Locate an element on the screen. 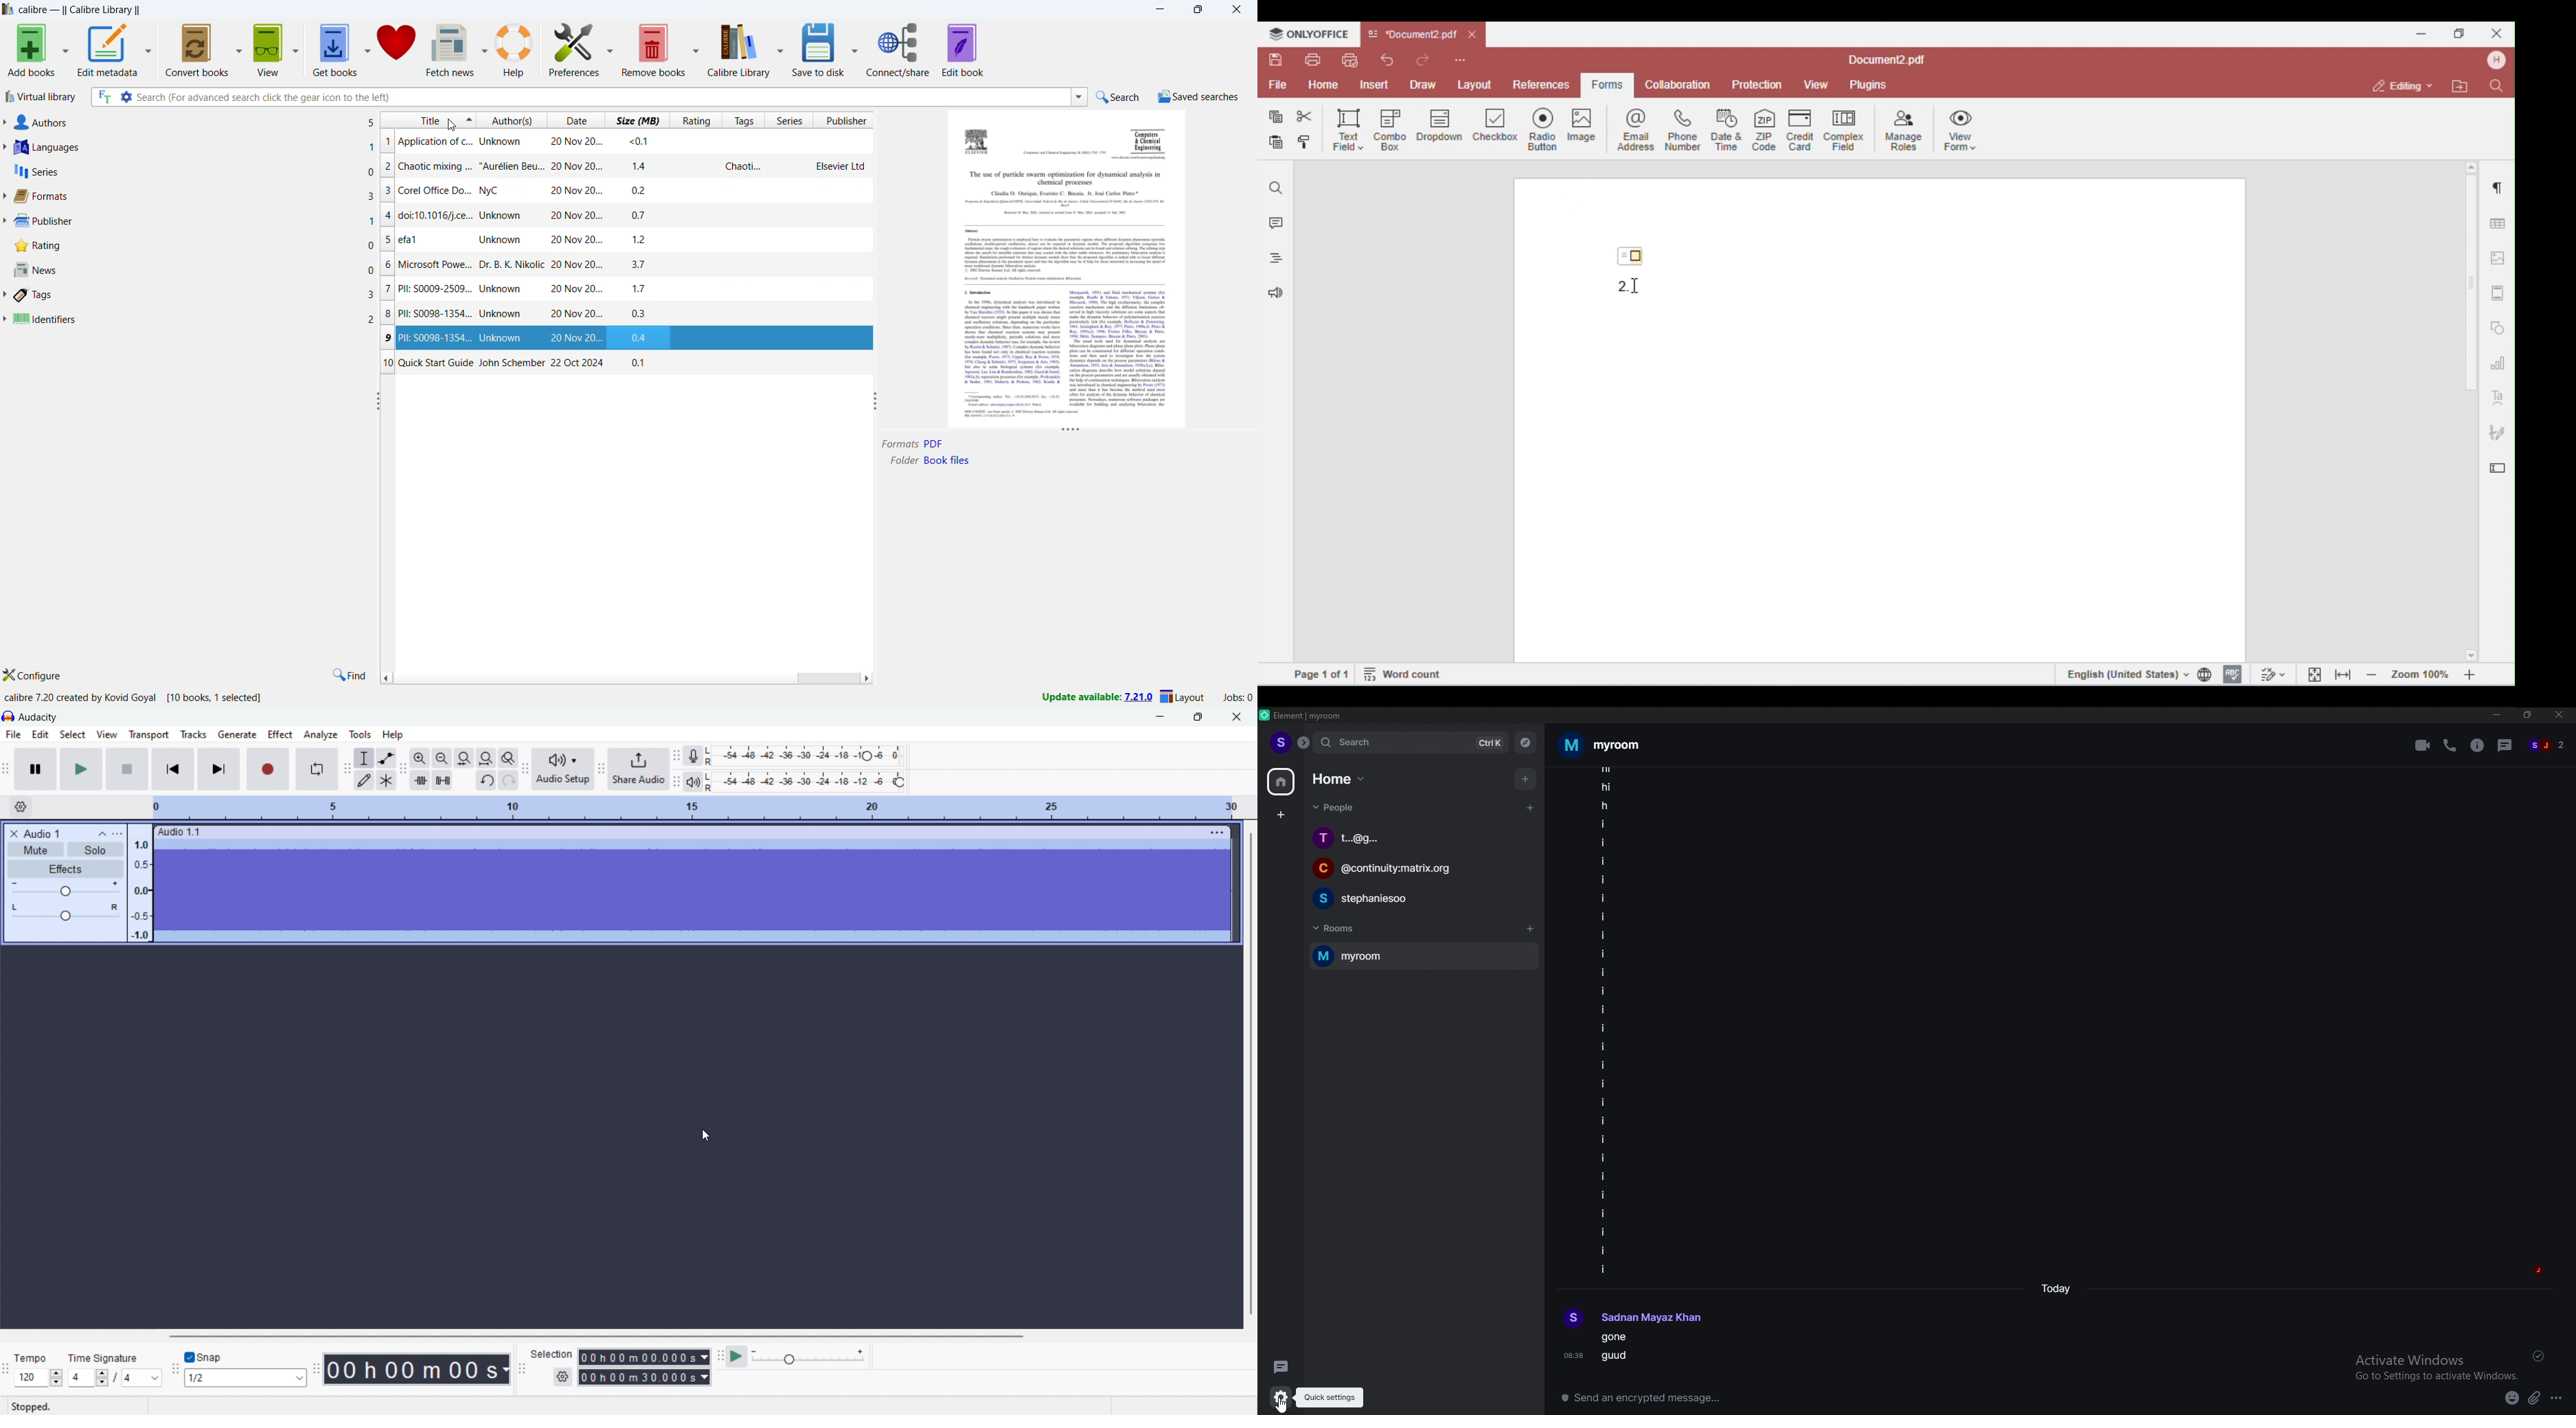  do quick search is located at coordinates (1119, 98).